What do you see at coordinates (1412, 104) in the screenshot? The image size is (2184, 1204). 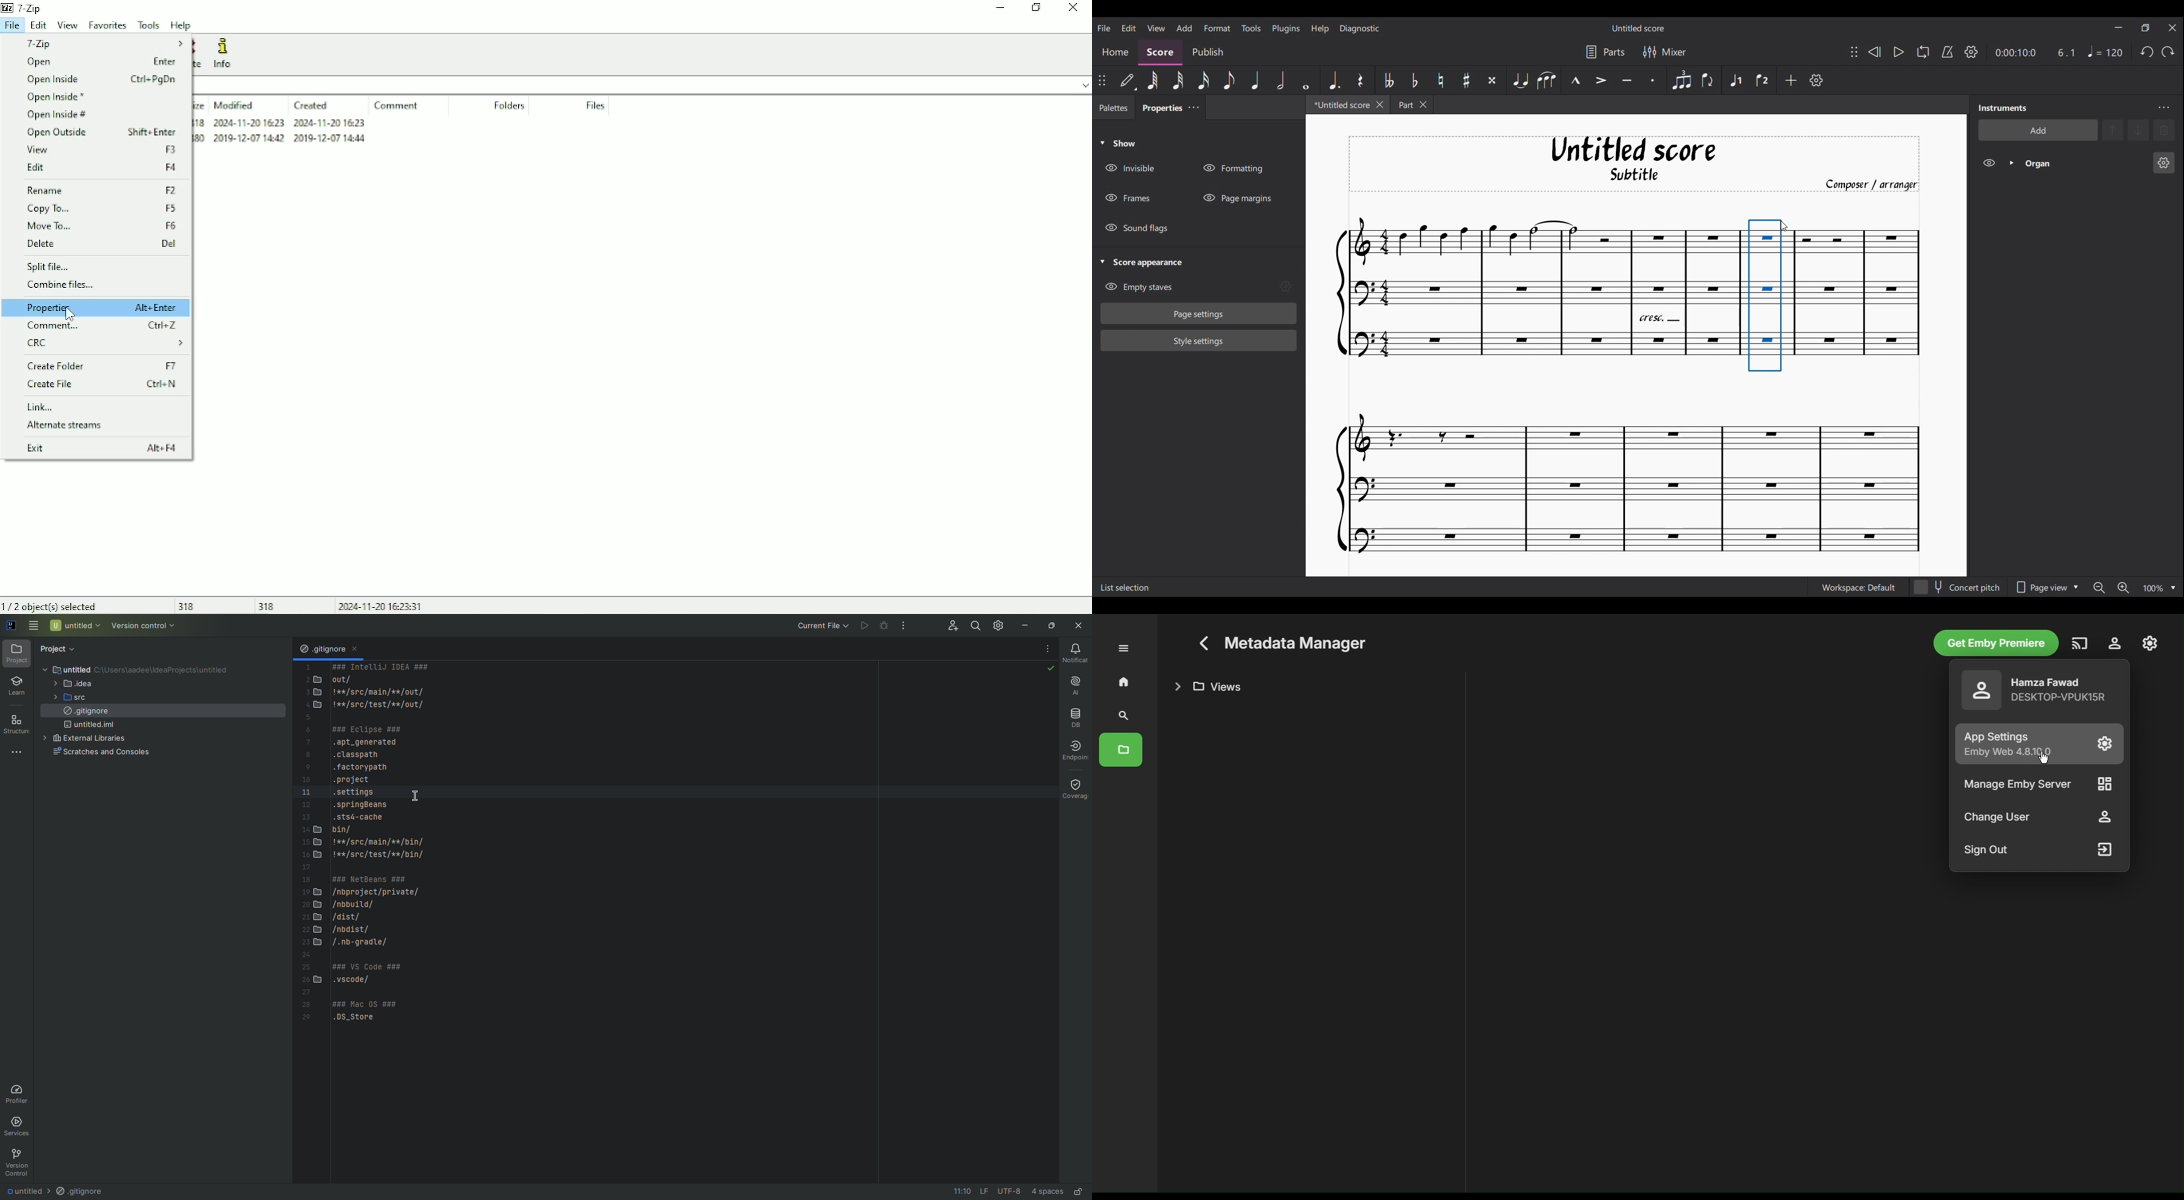 I see `Earlier tab` at bounding box center [1412, 104].